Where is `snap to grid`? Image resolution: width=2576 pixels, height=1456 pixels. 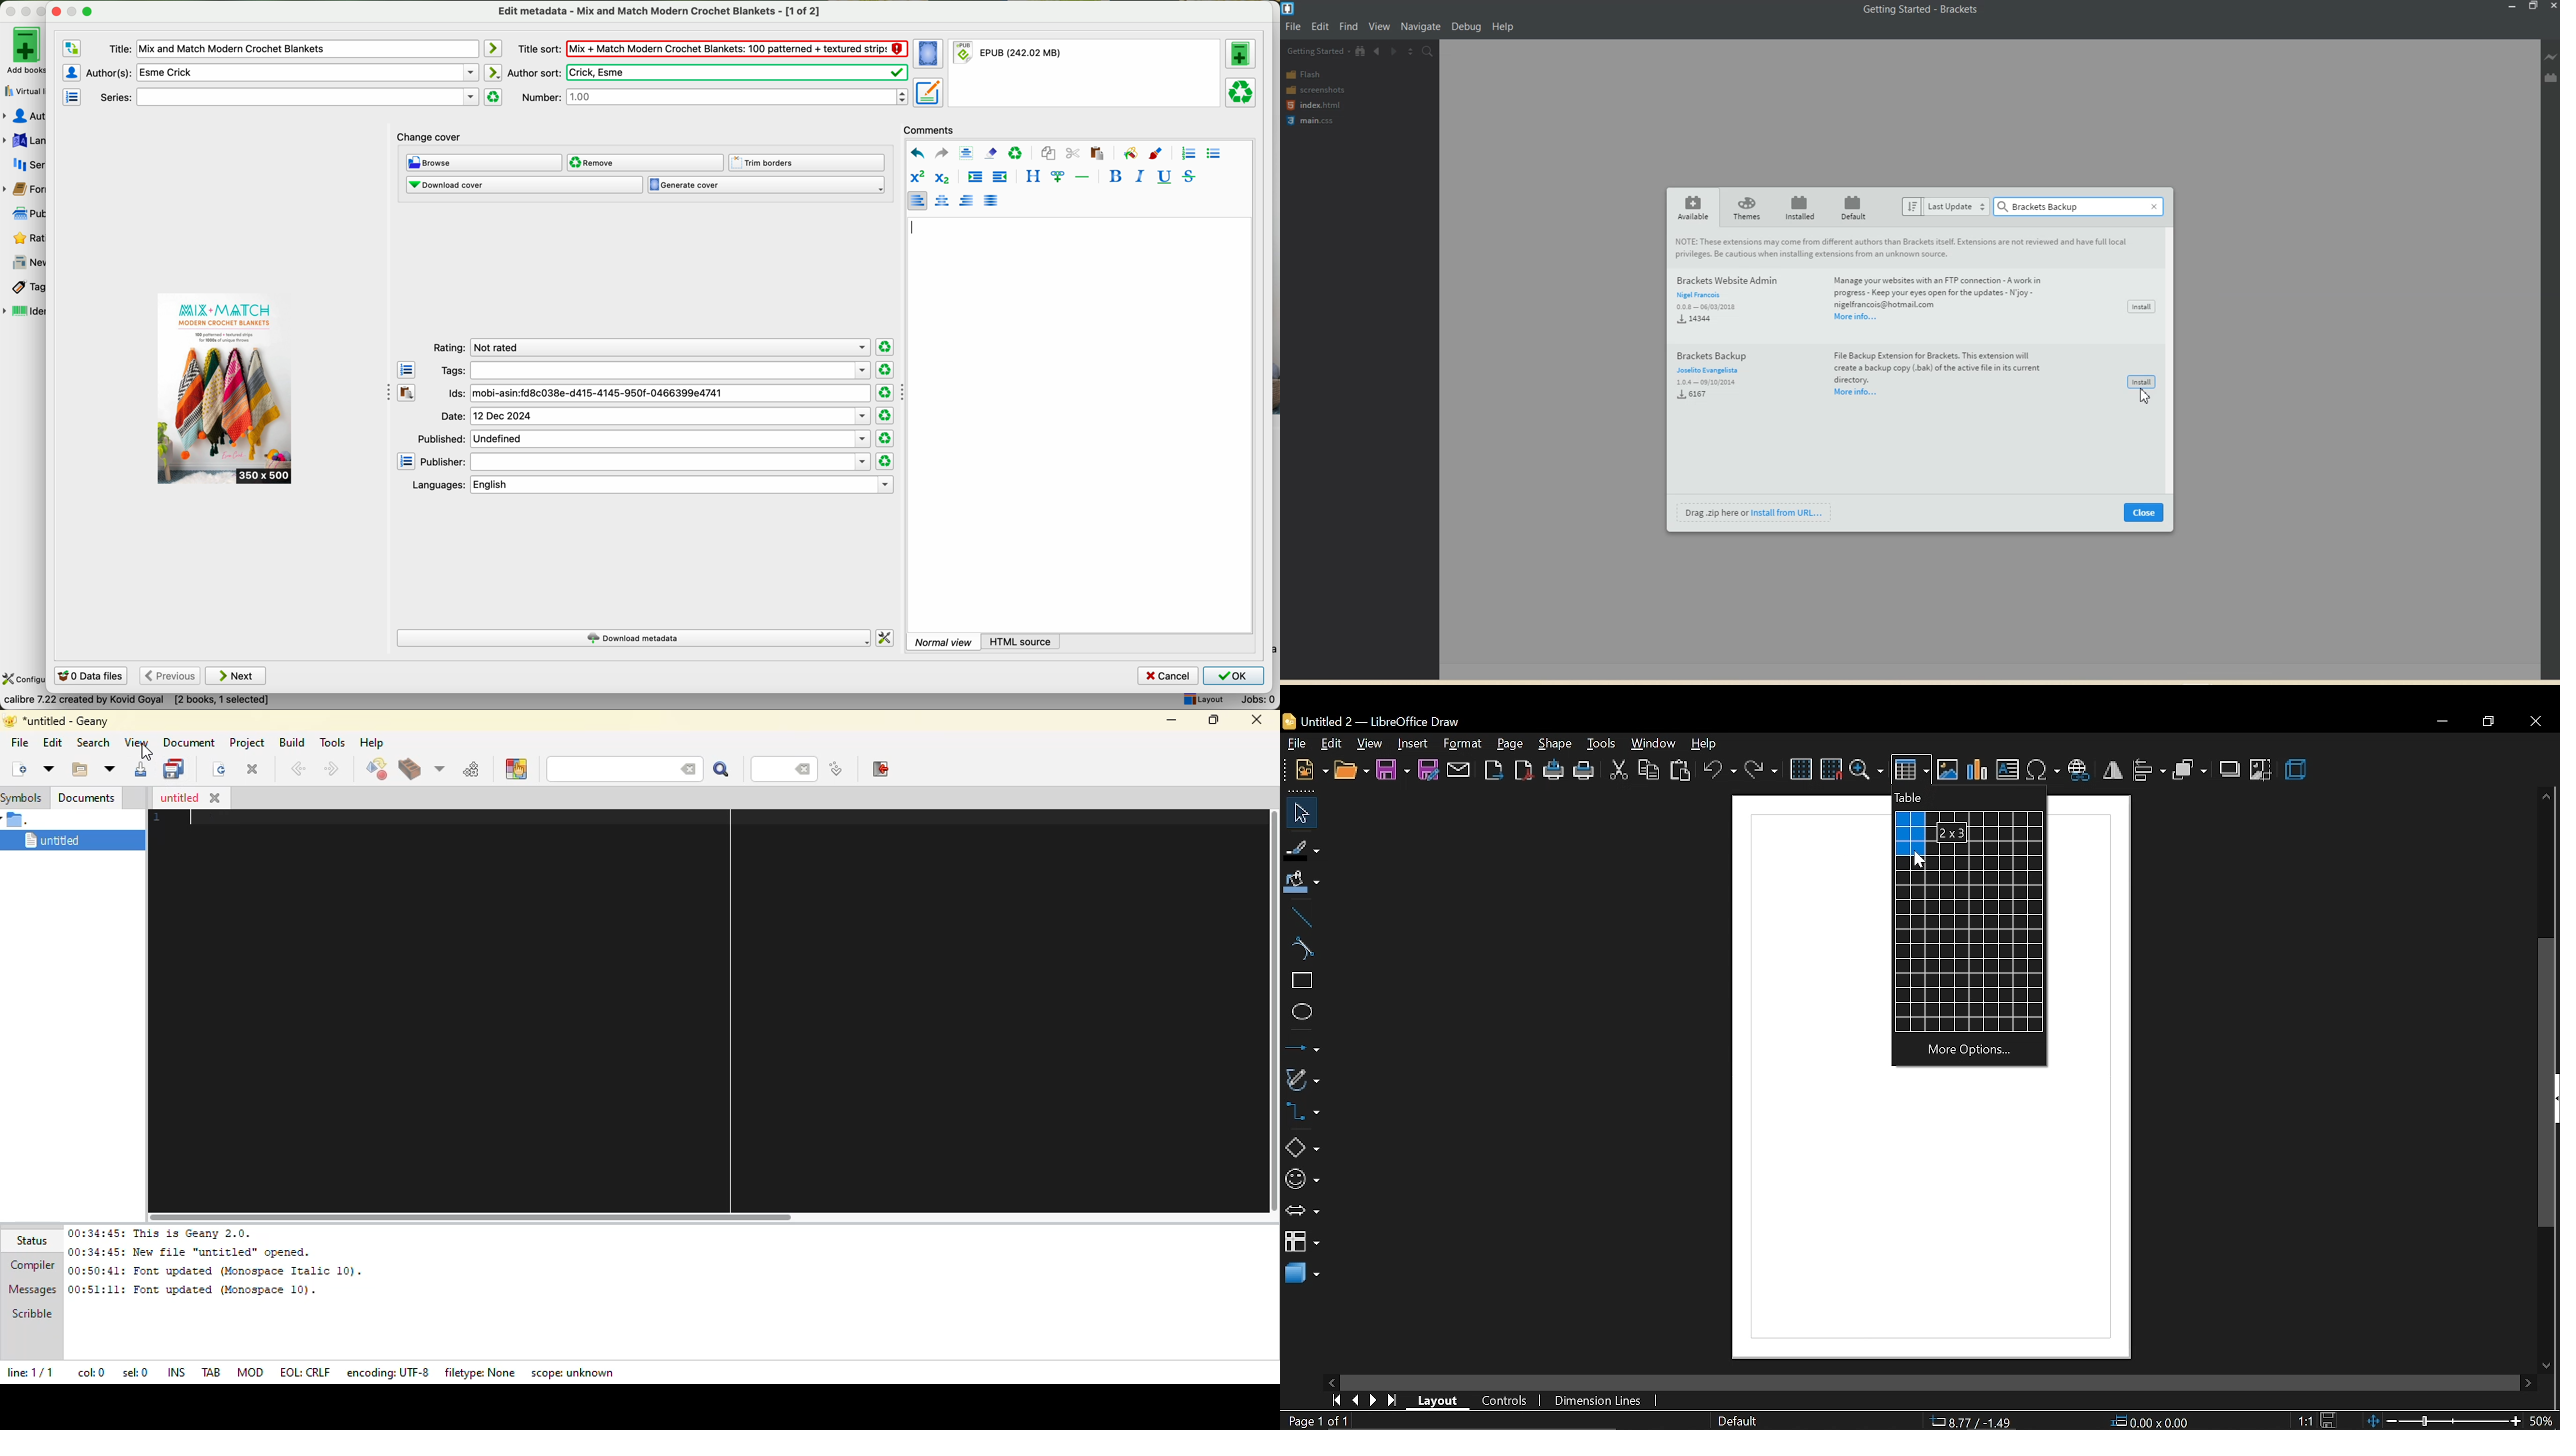
snap to grid is located at coordinates (1832, 769).